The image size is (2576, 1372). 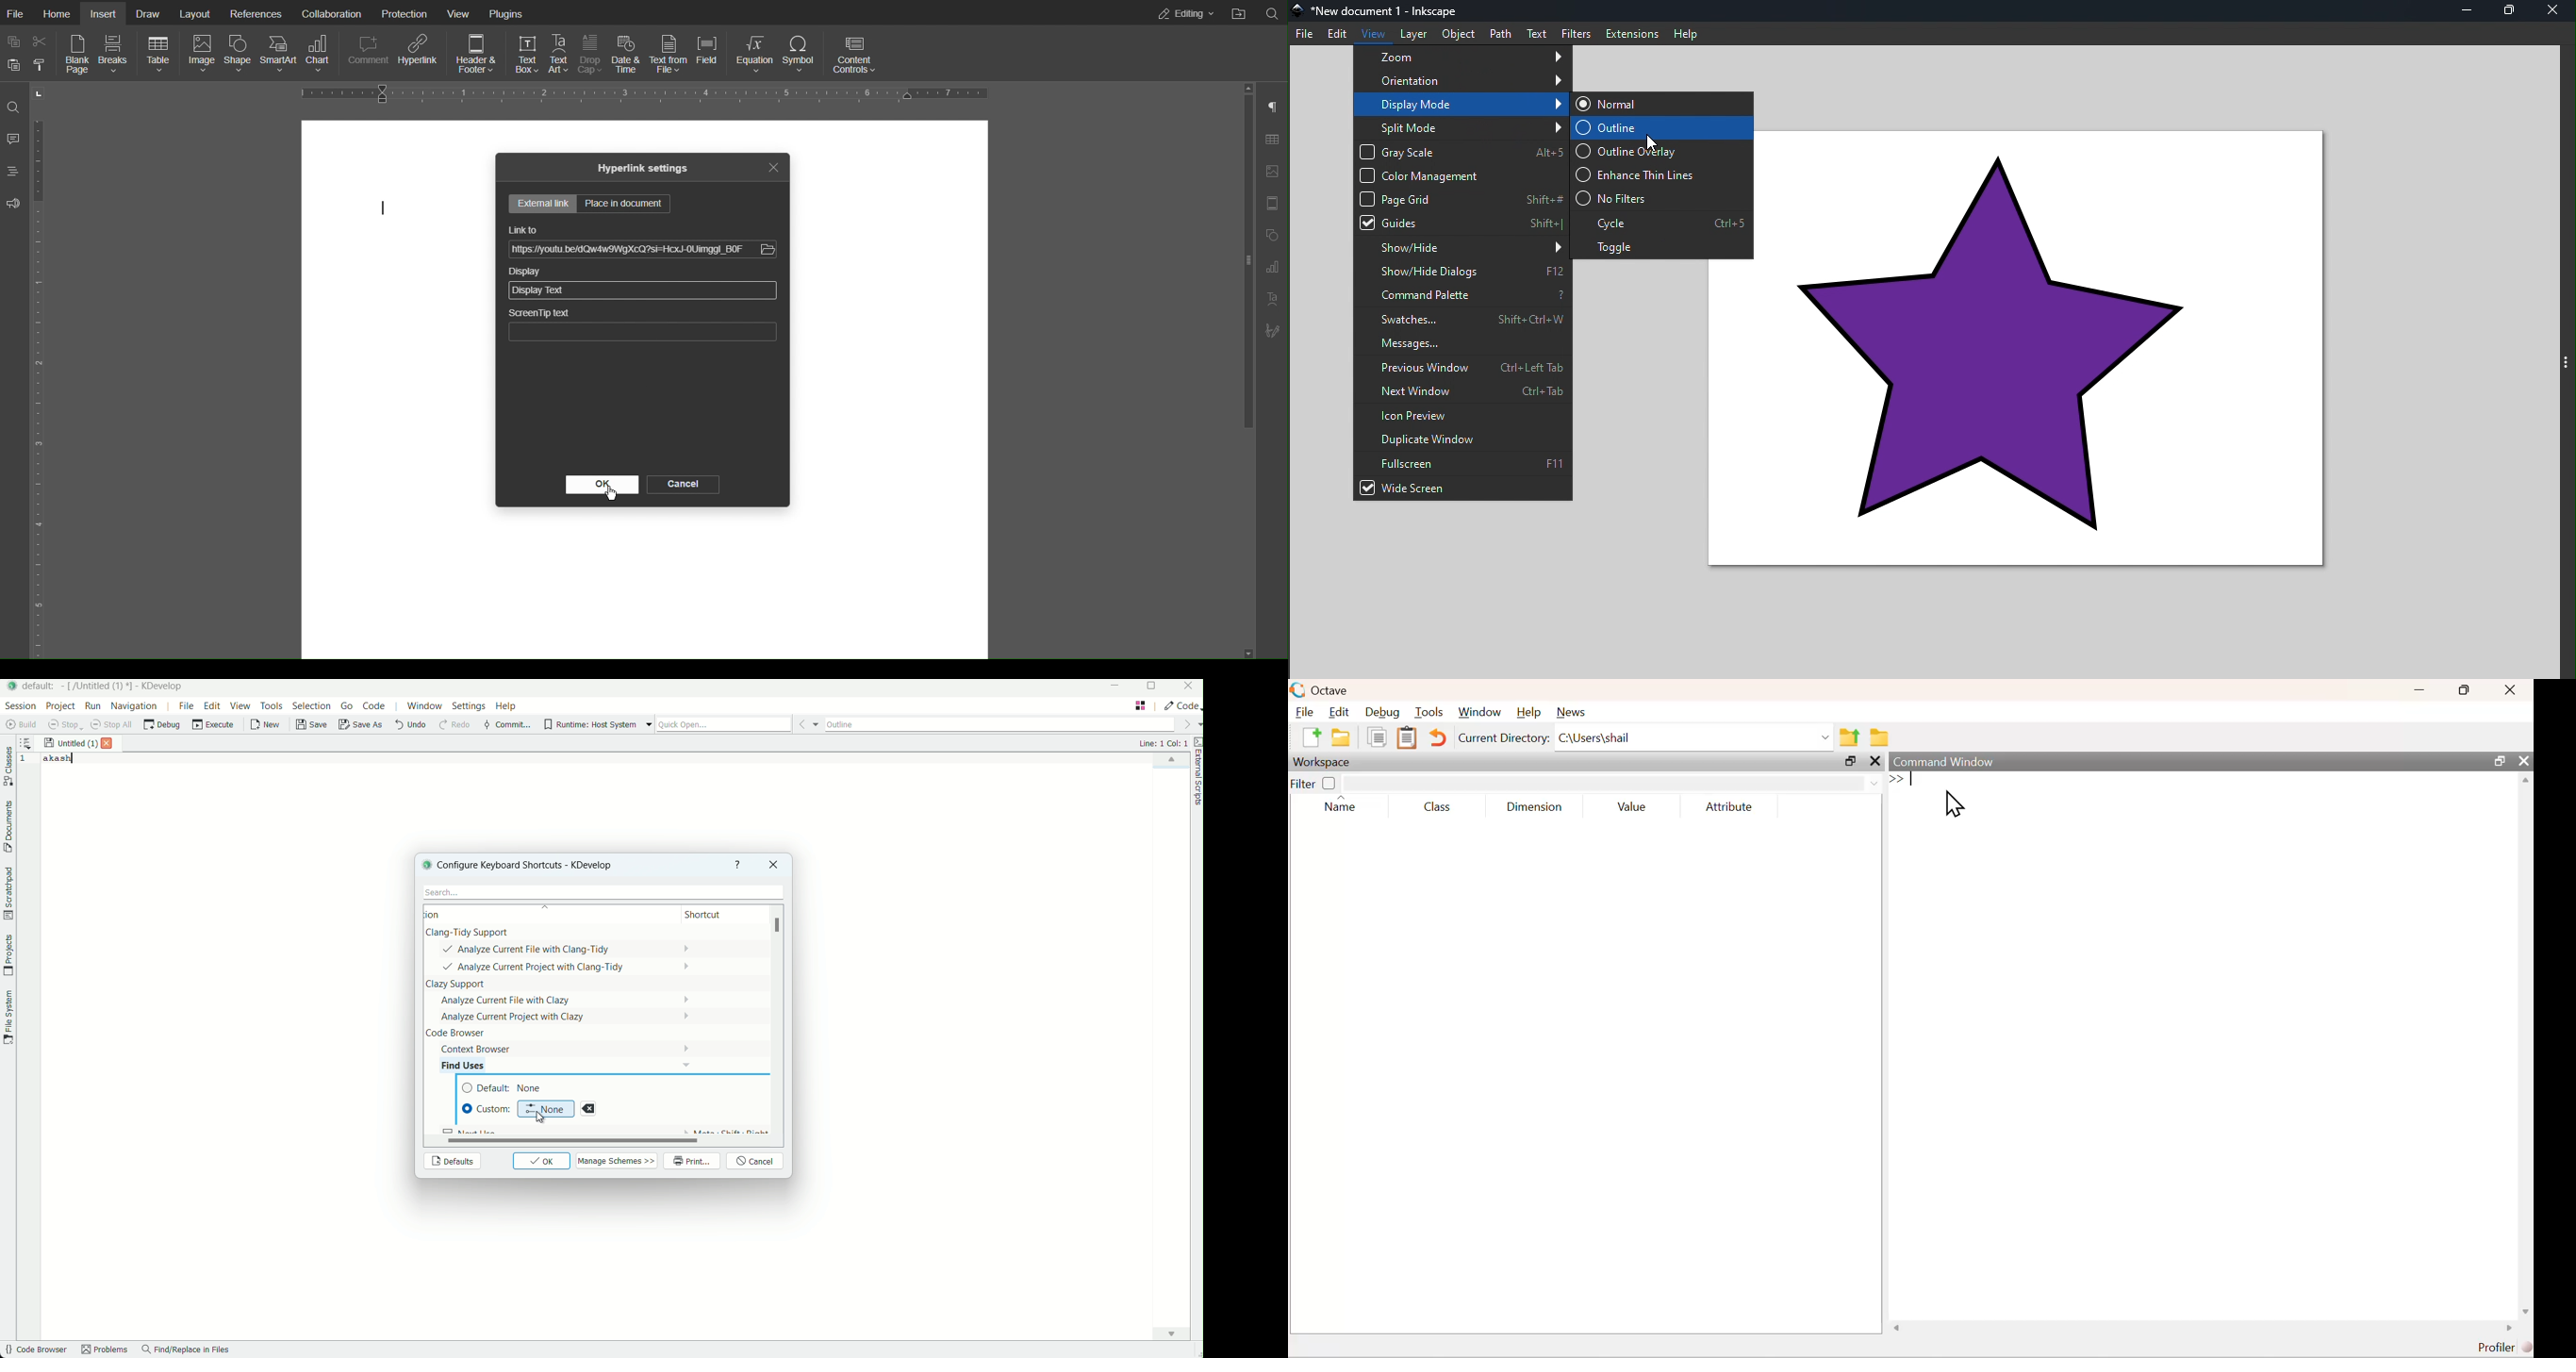 What do you see at coordinates (185, 705) in the screenshot?
I see `file menu` at bounding box center [185, 705].